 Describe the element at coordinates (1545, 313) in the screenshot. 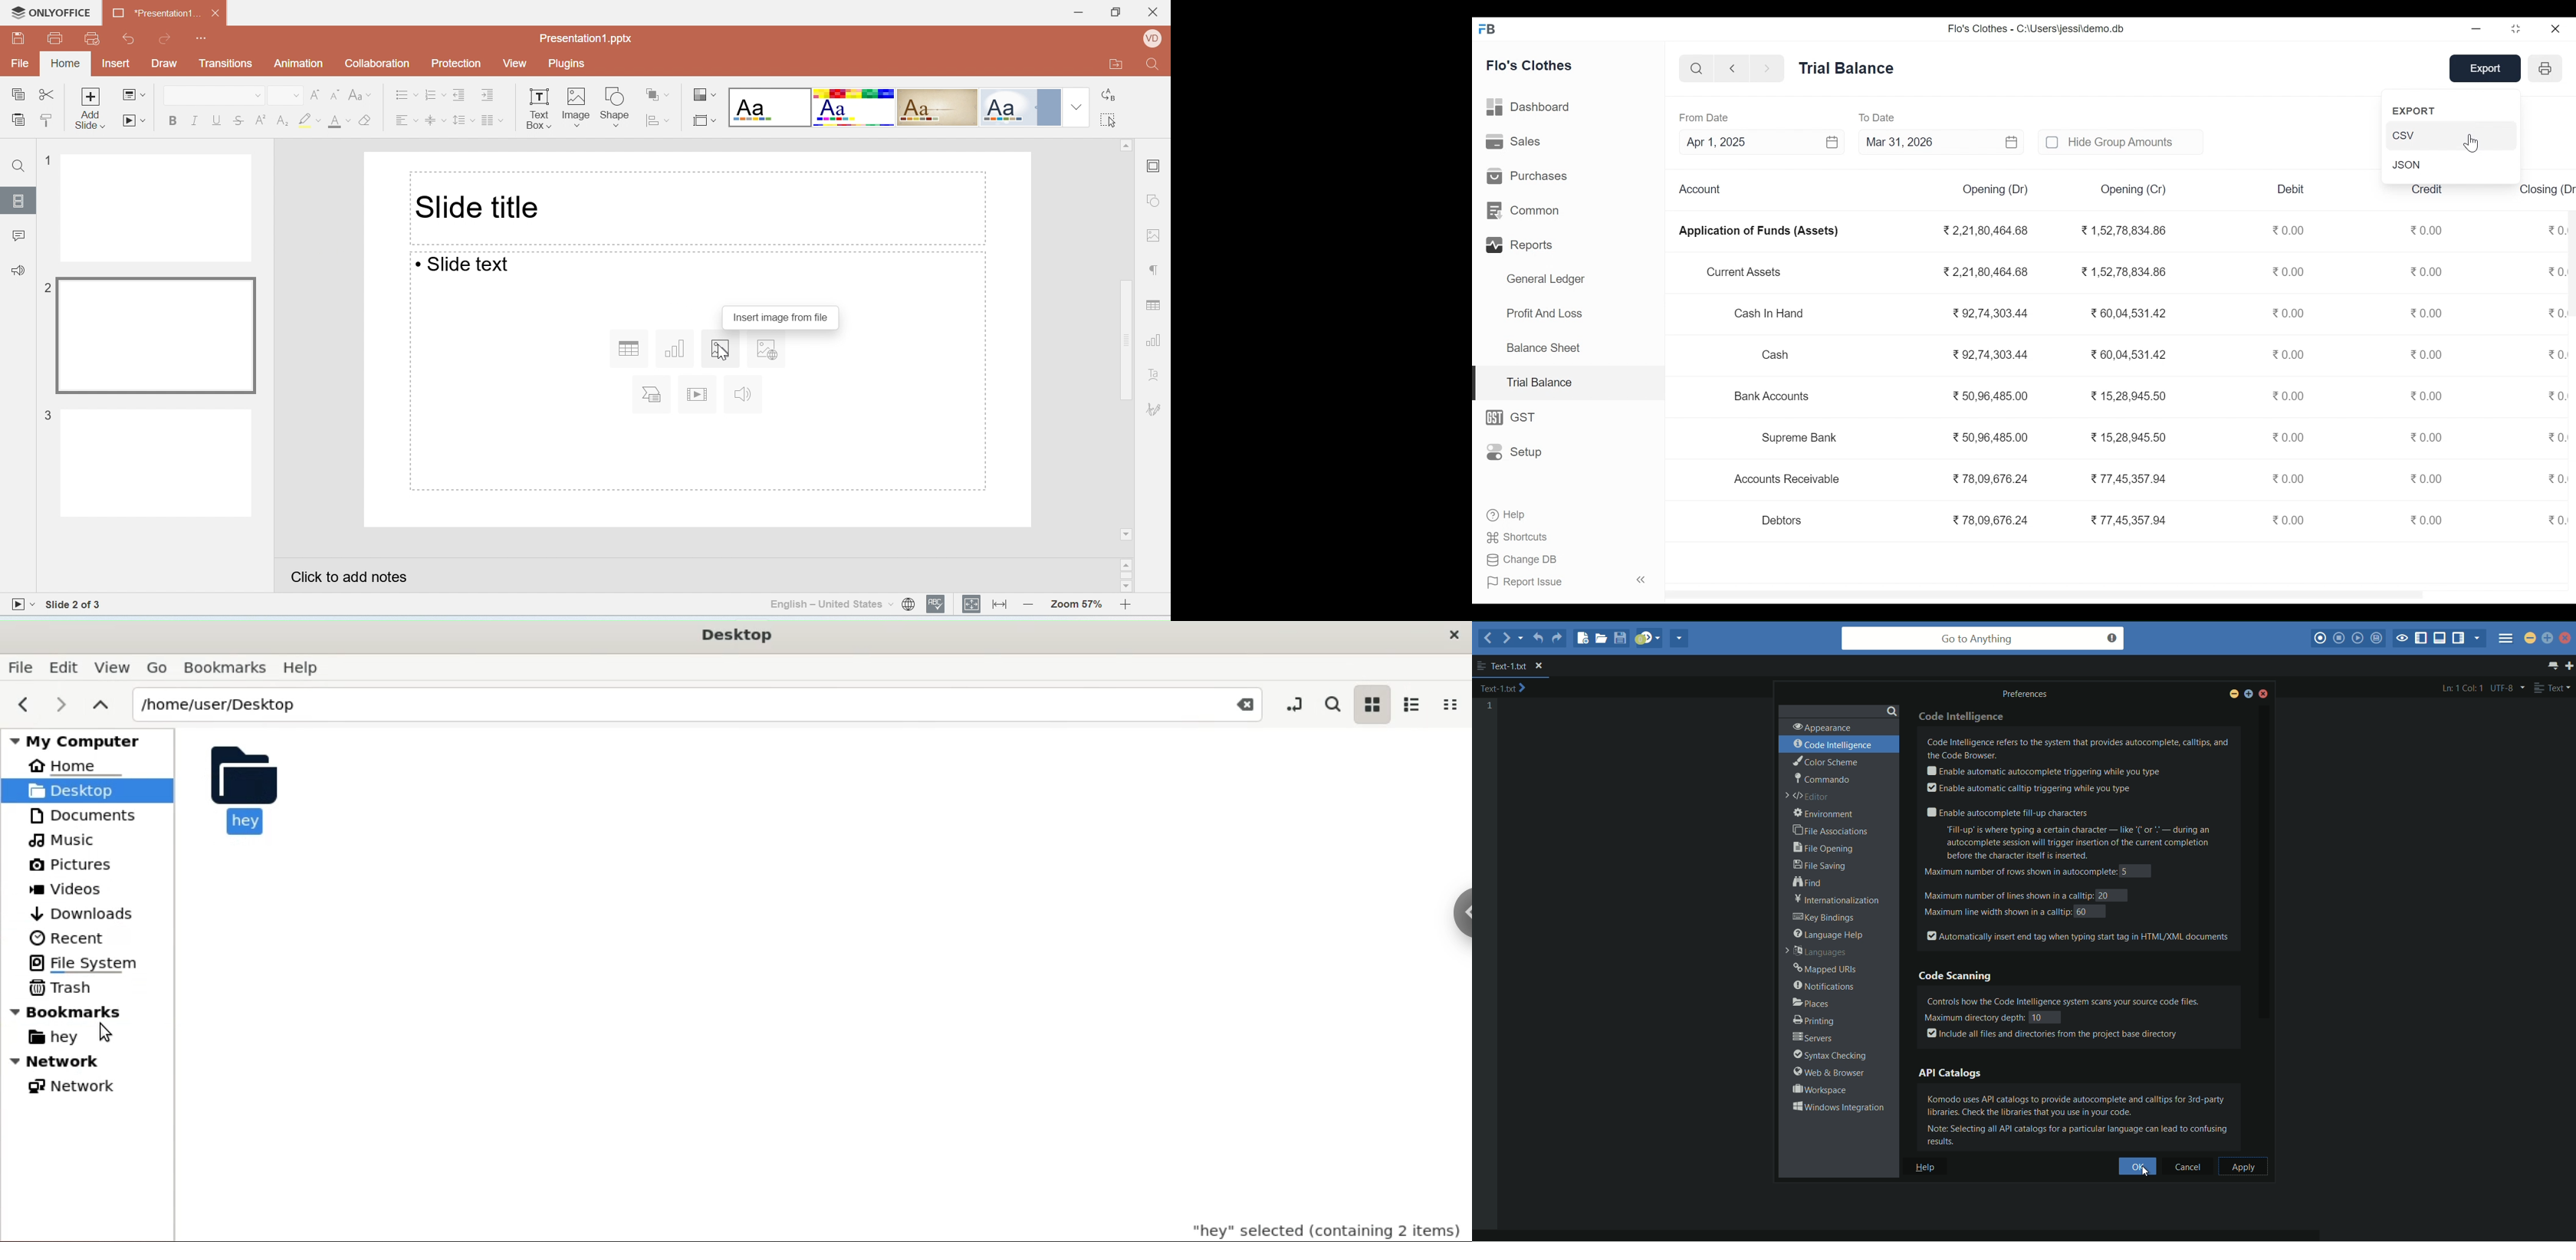

I see `Profit And Loss` at that location.